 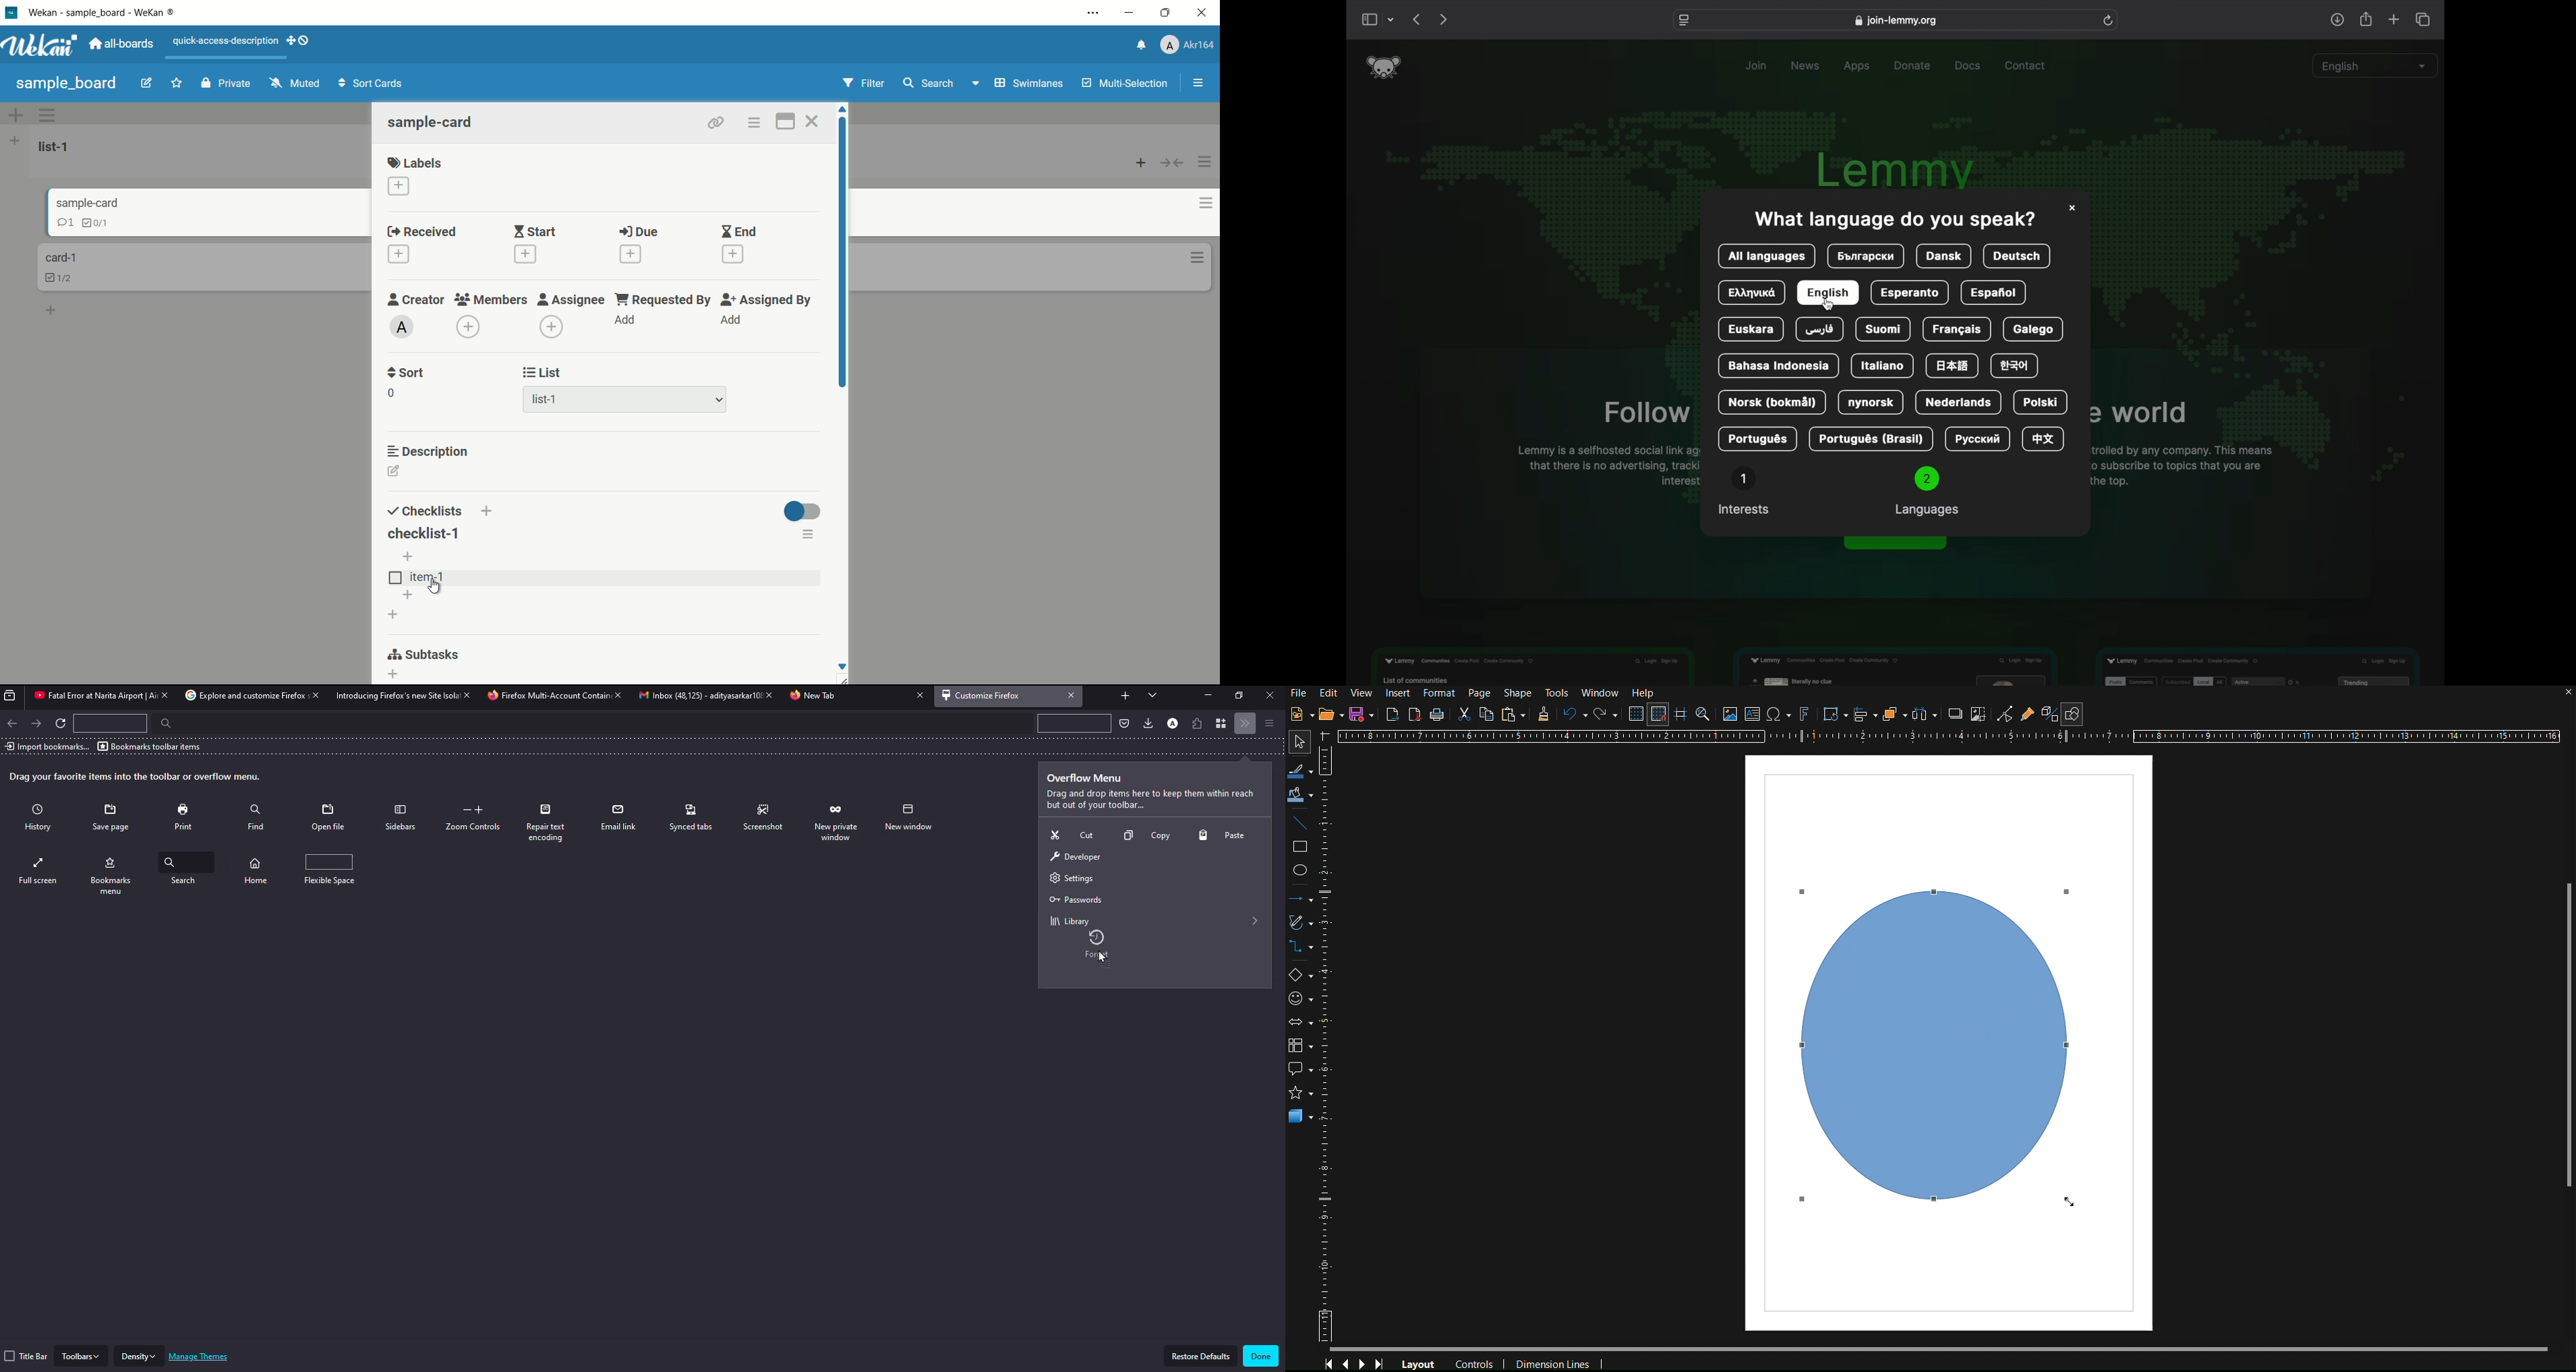 I want to click on maximize, so click(x=1240, y=696).